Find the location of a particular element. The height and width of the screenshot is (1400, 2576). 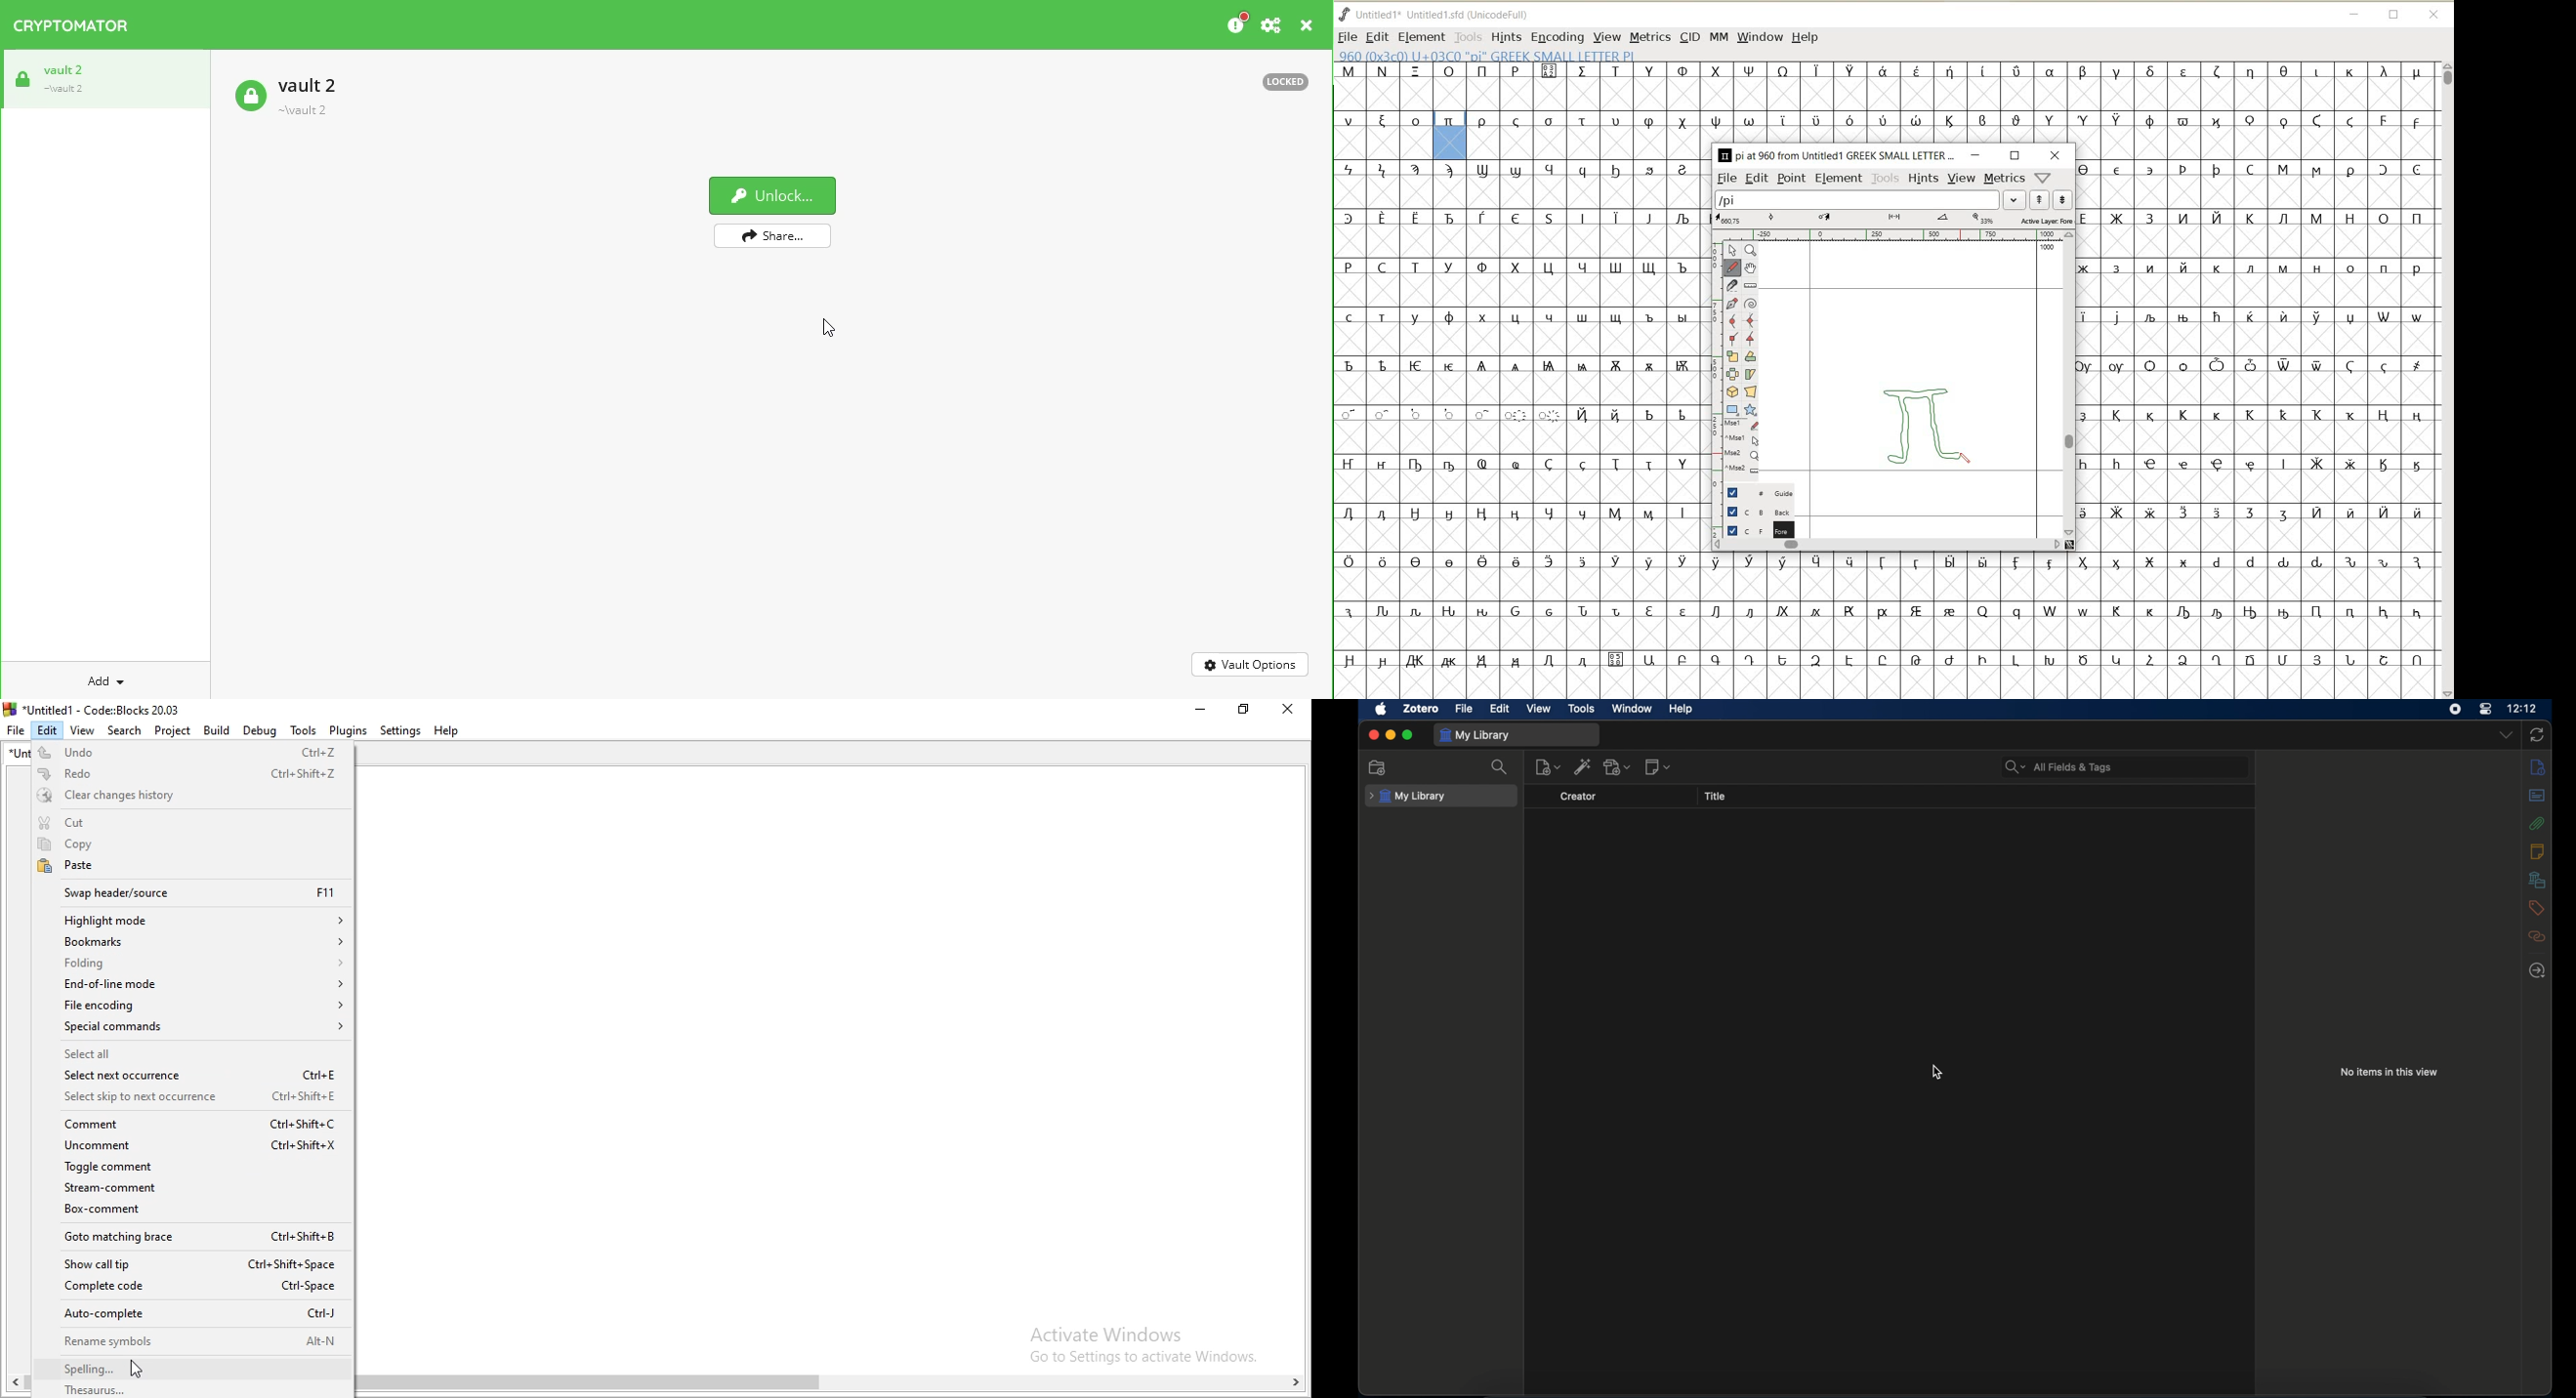

Add a corner point is located at coordinates (1752, 339).